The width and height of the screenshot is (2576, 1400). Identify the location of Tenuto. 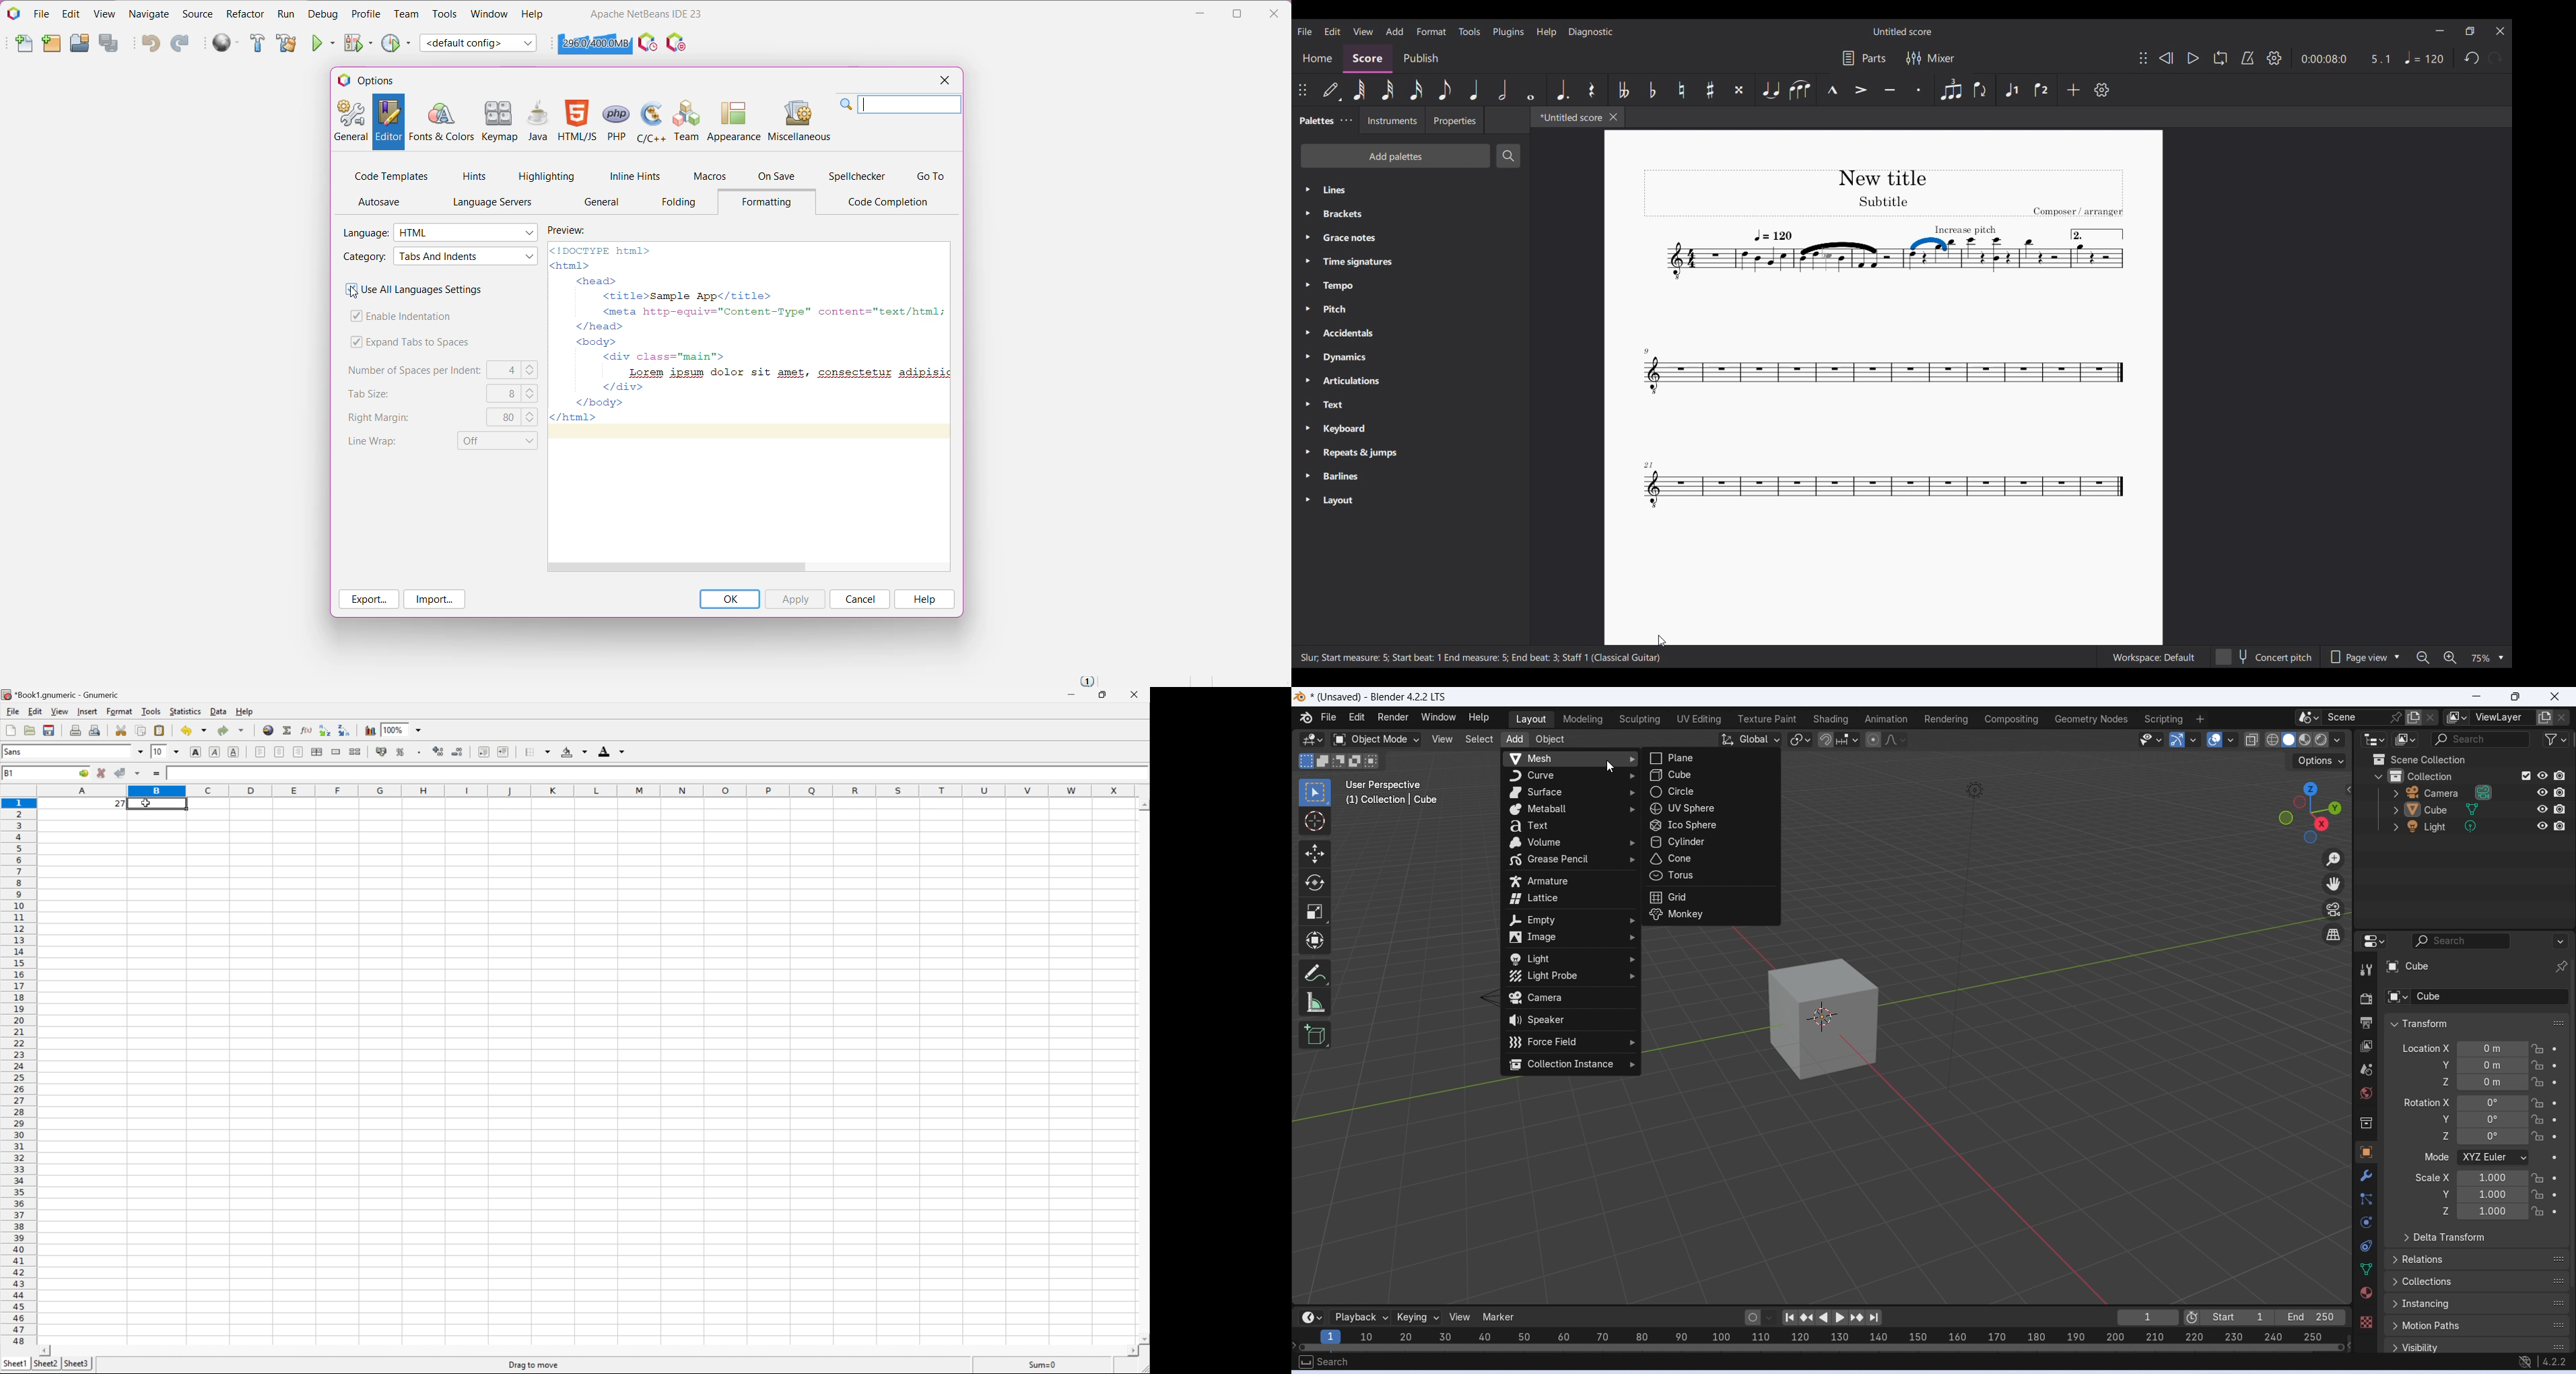
(1890, 89).